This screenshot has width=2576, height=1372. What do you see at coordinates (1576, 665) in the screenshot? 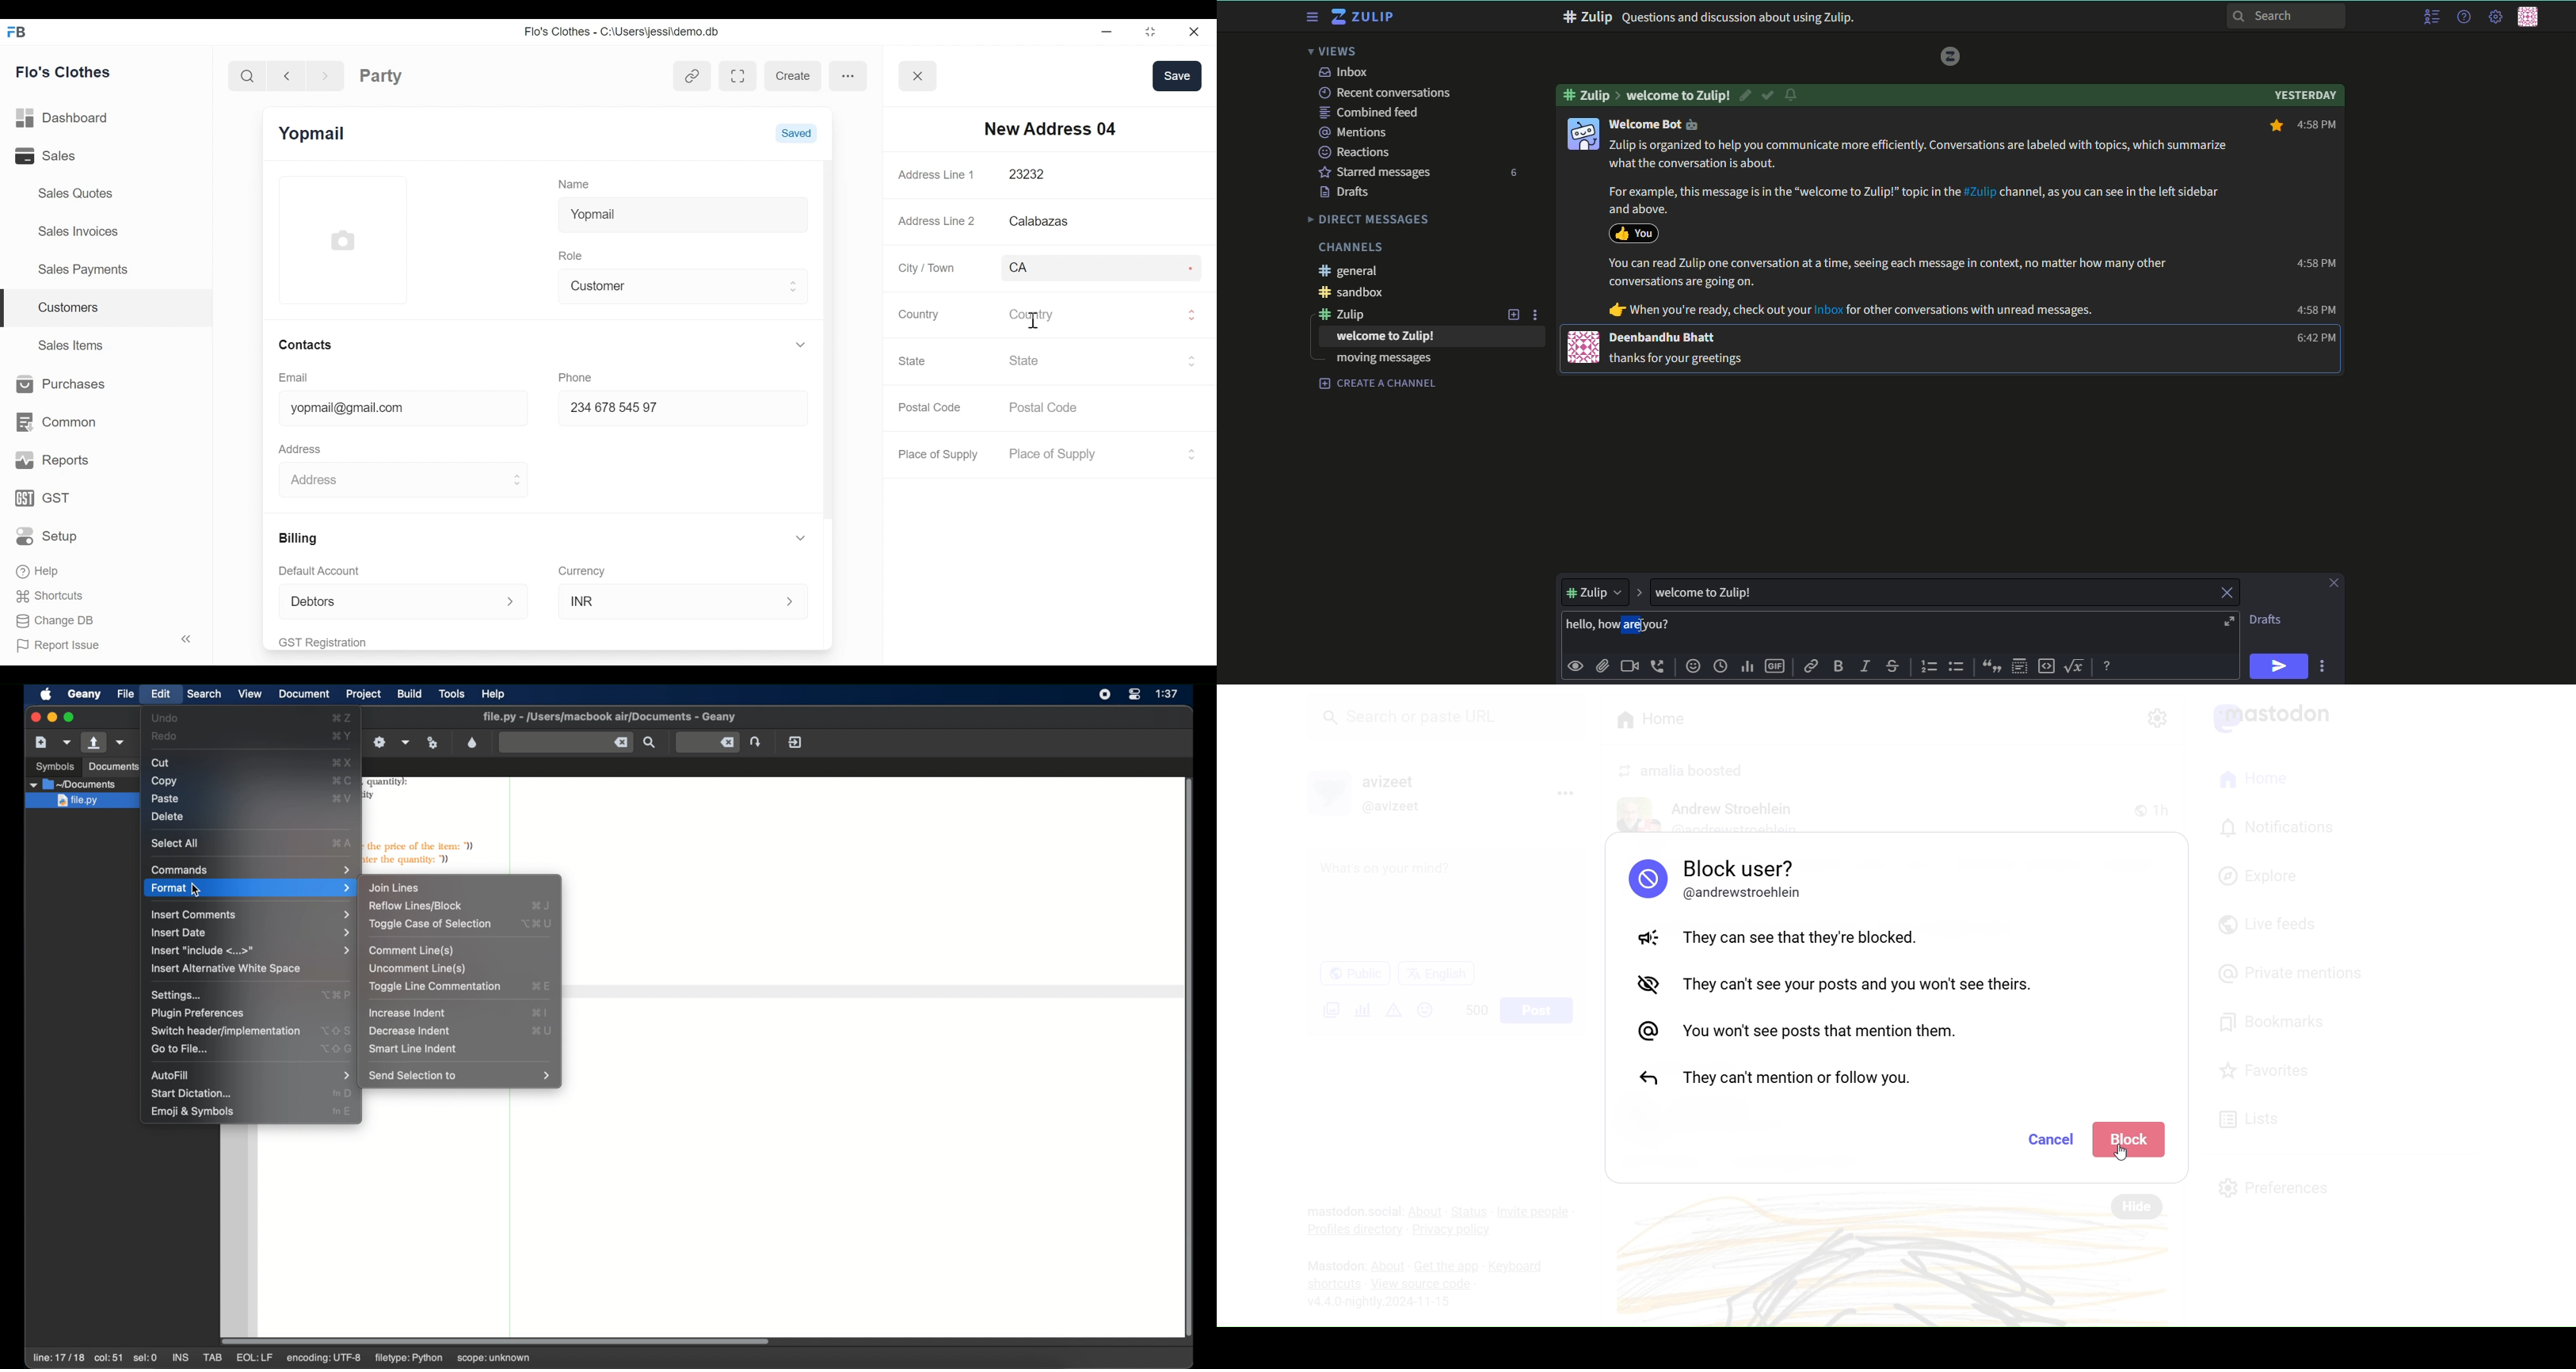
I see `preview` at bounding box center [1576, 665].